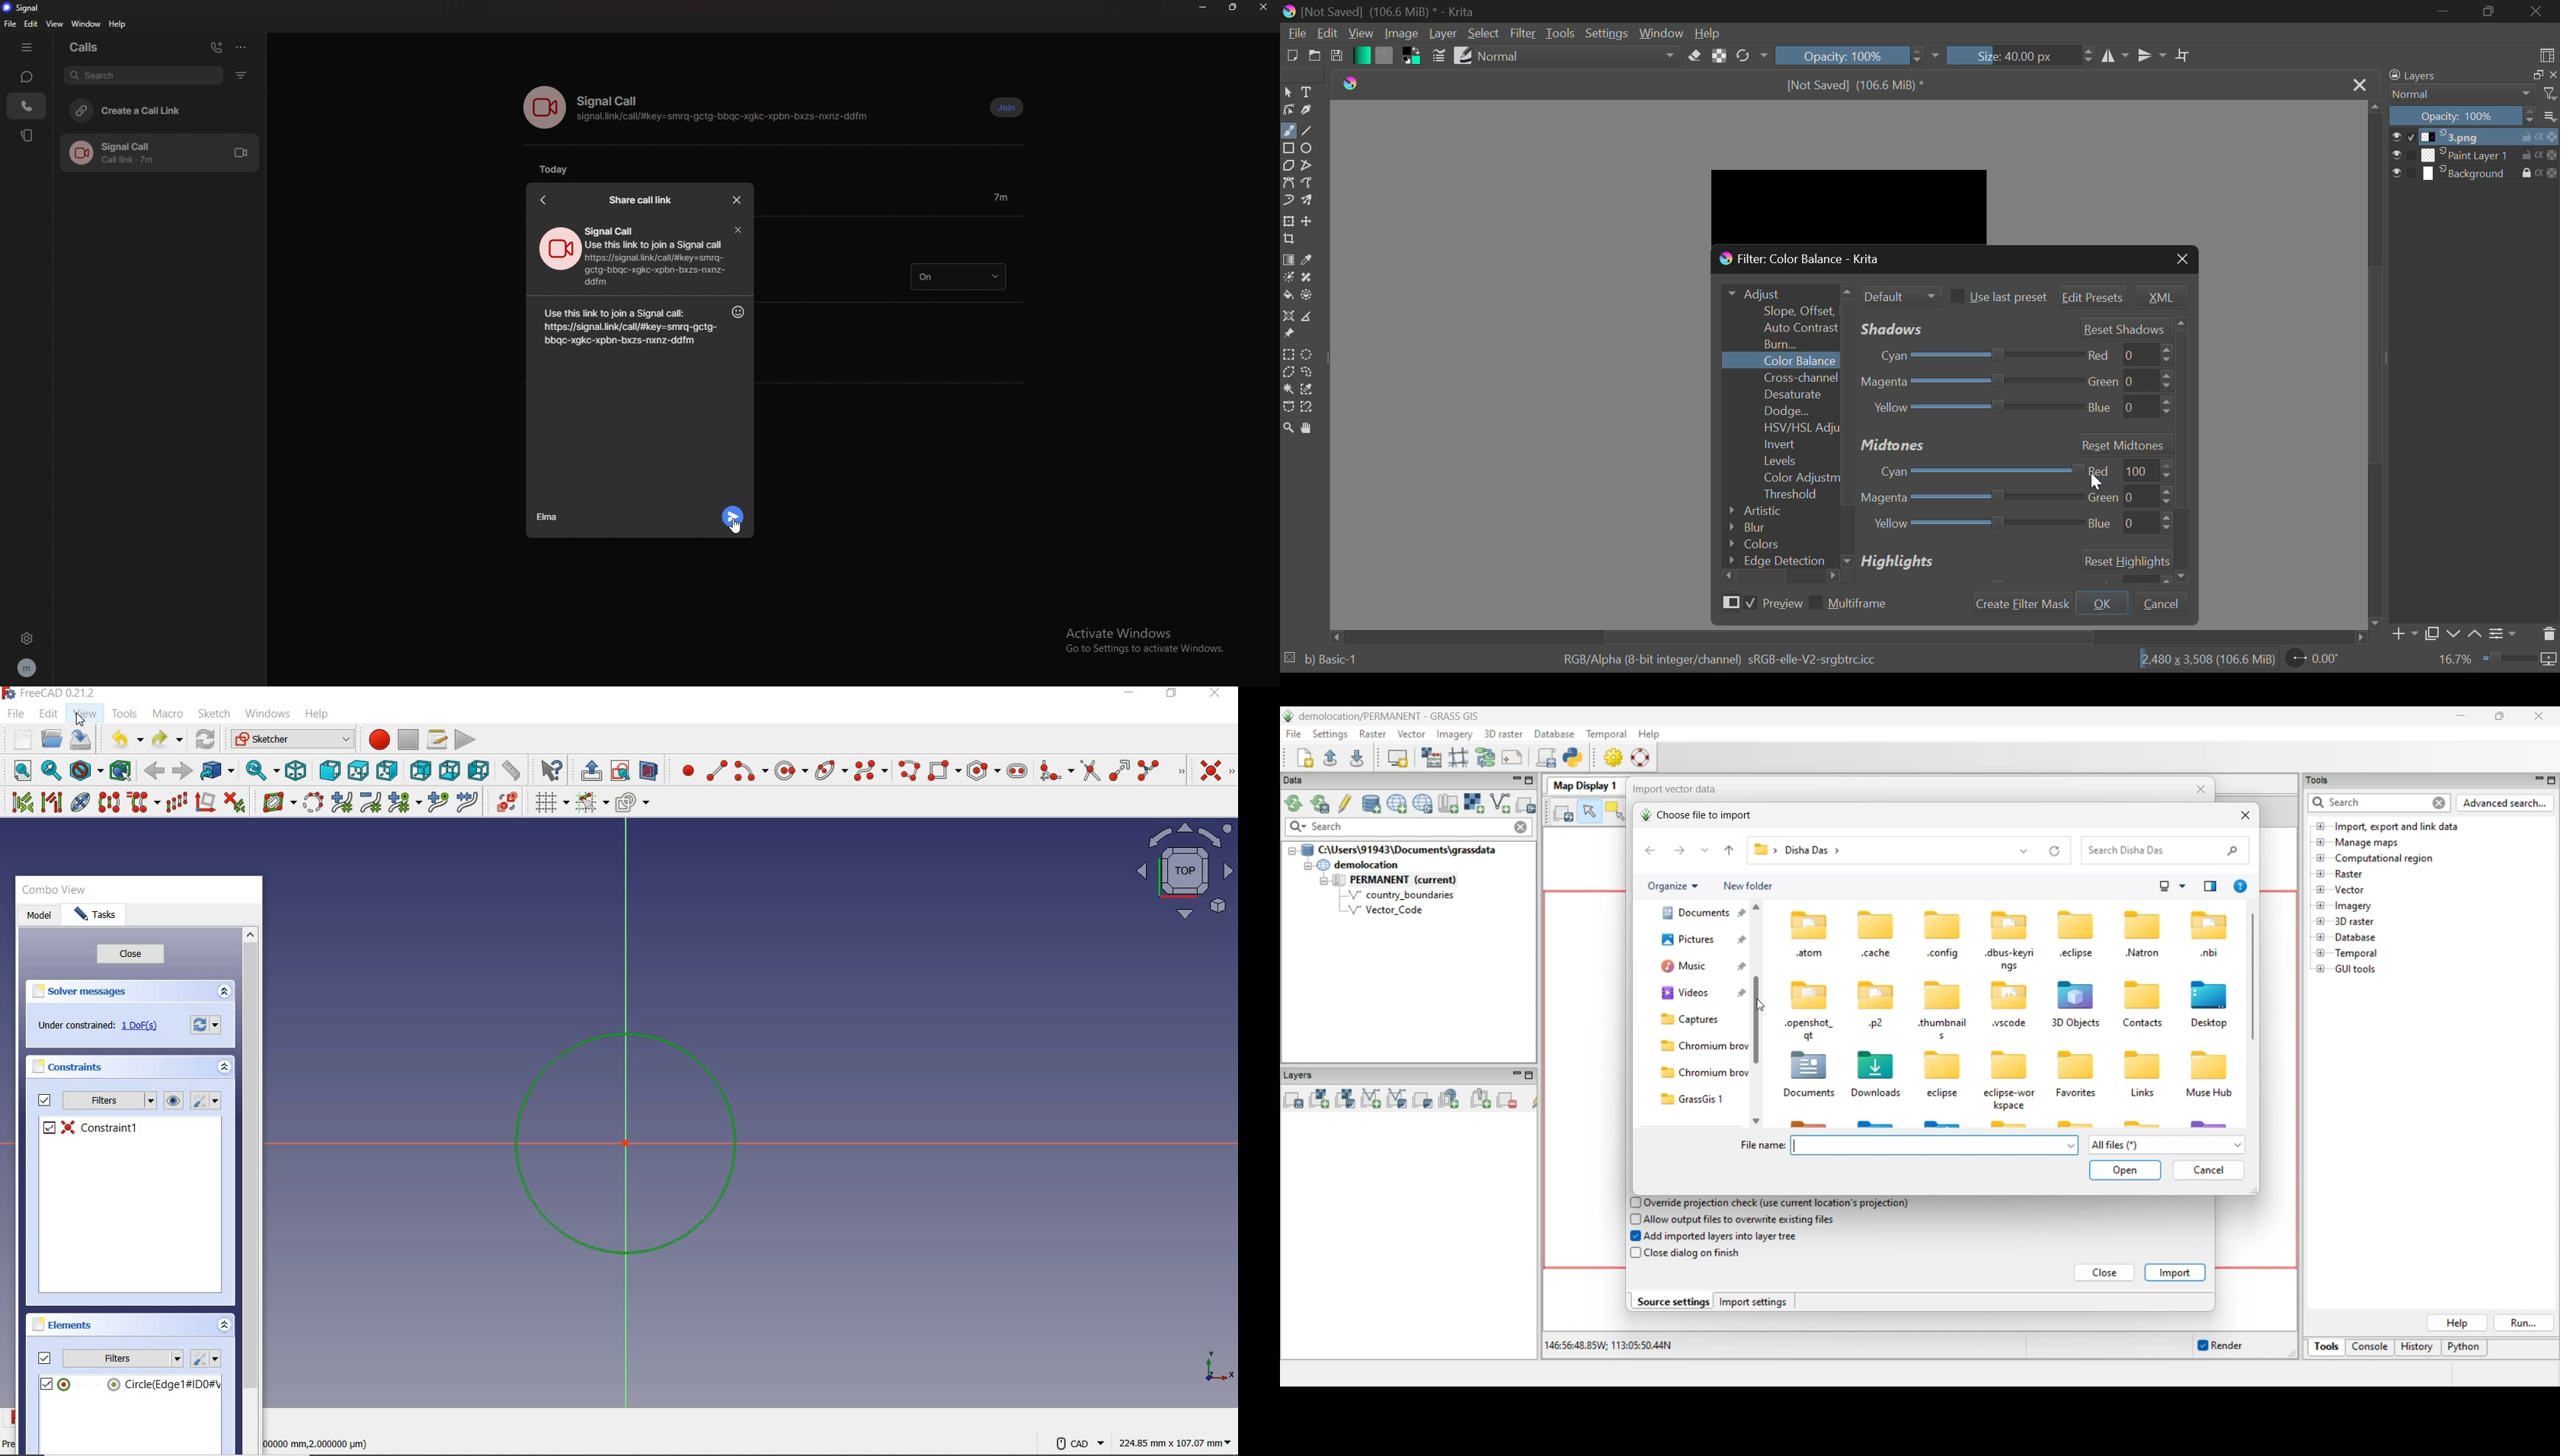 Image resolution: width=2576 pixels, height=1456 pixels. What do you see at coordinates (217, 772) in the screenshot?
I see `go to linked objects` at bounding box center [217, 772].